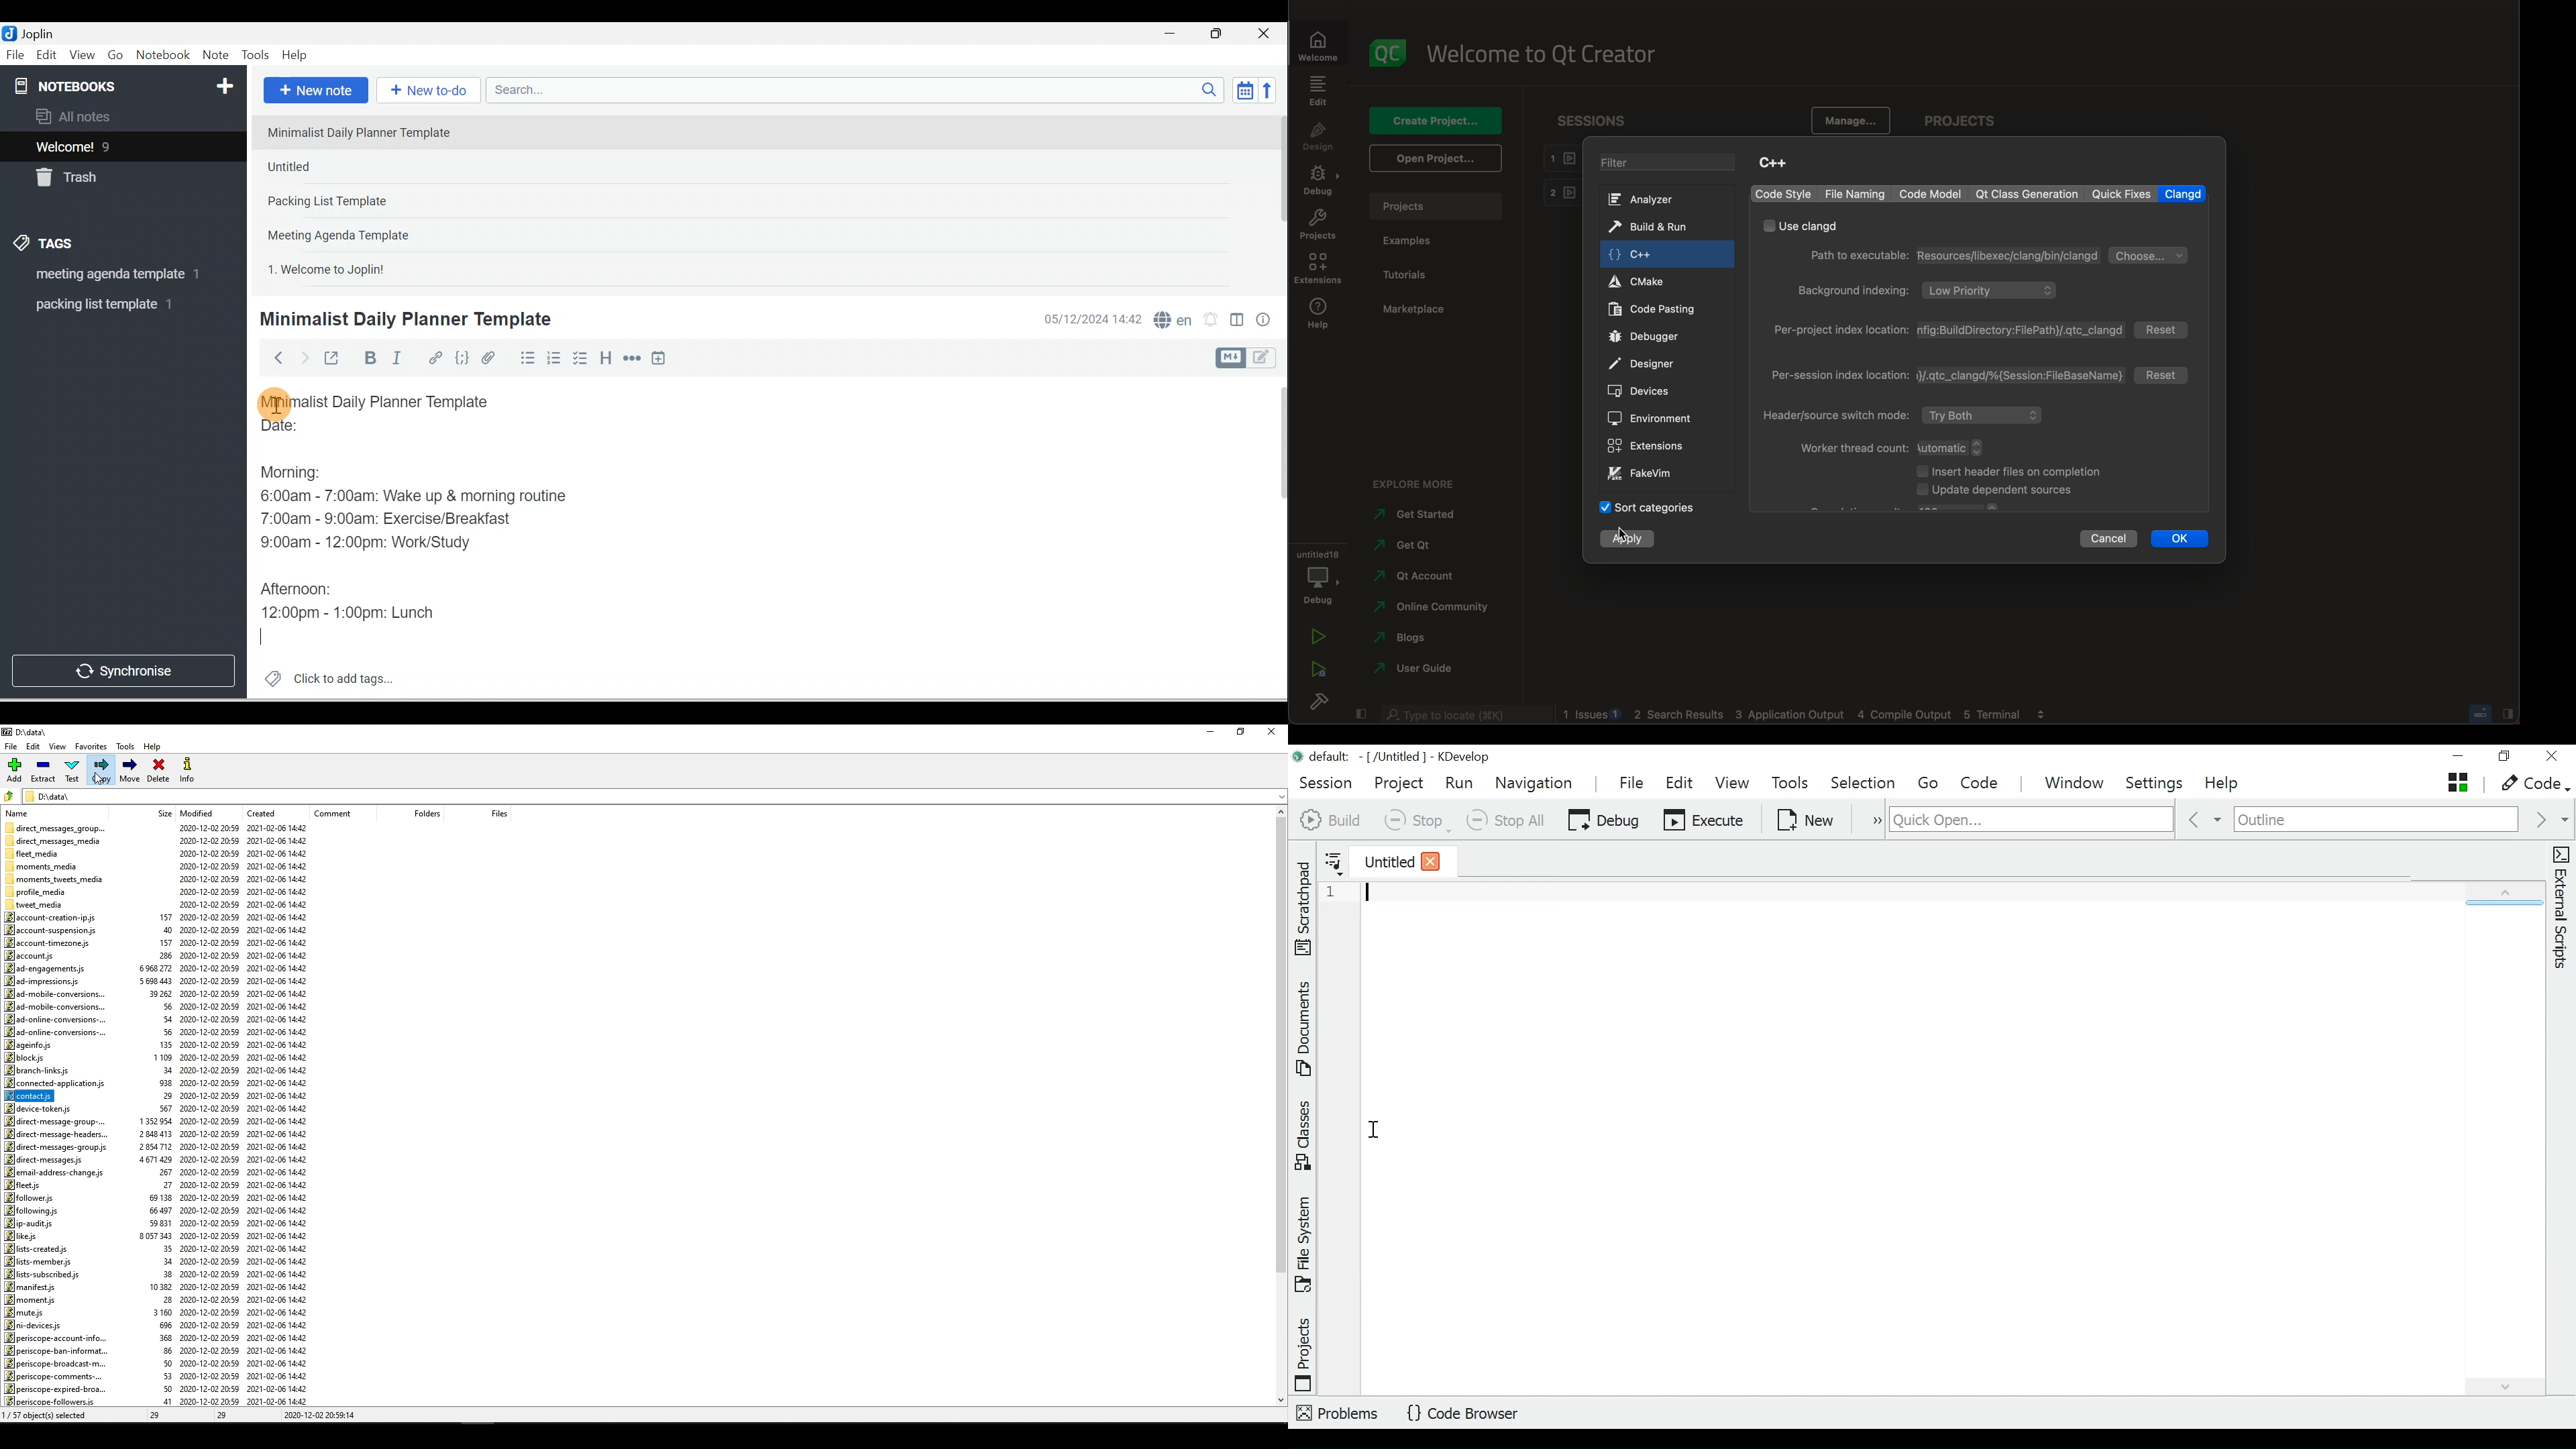 This screenshot has width=2576, height=1456. I want to click on Date & time, so click(1090, 319).